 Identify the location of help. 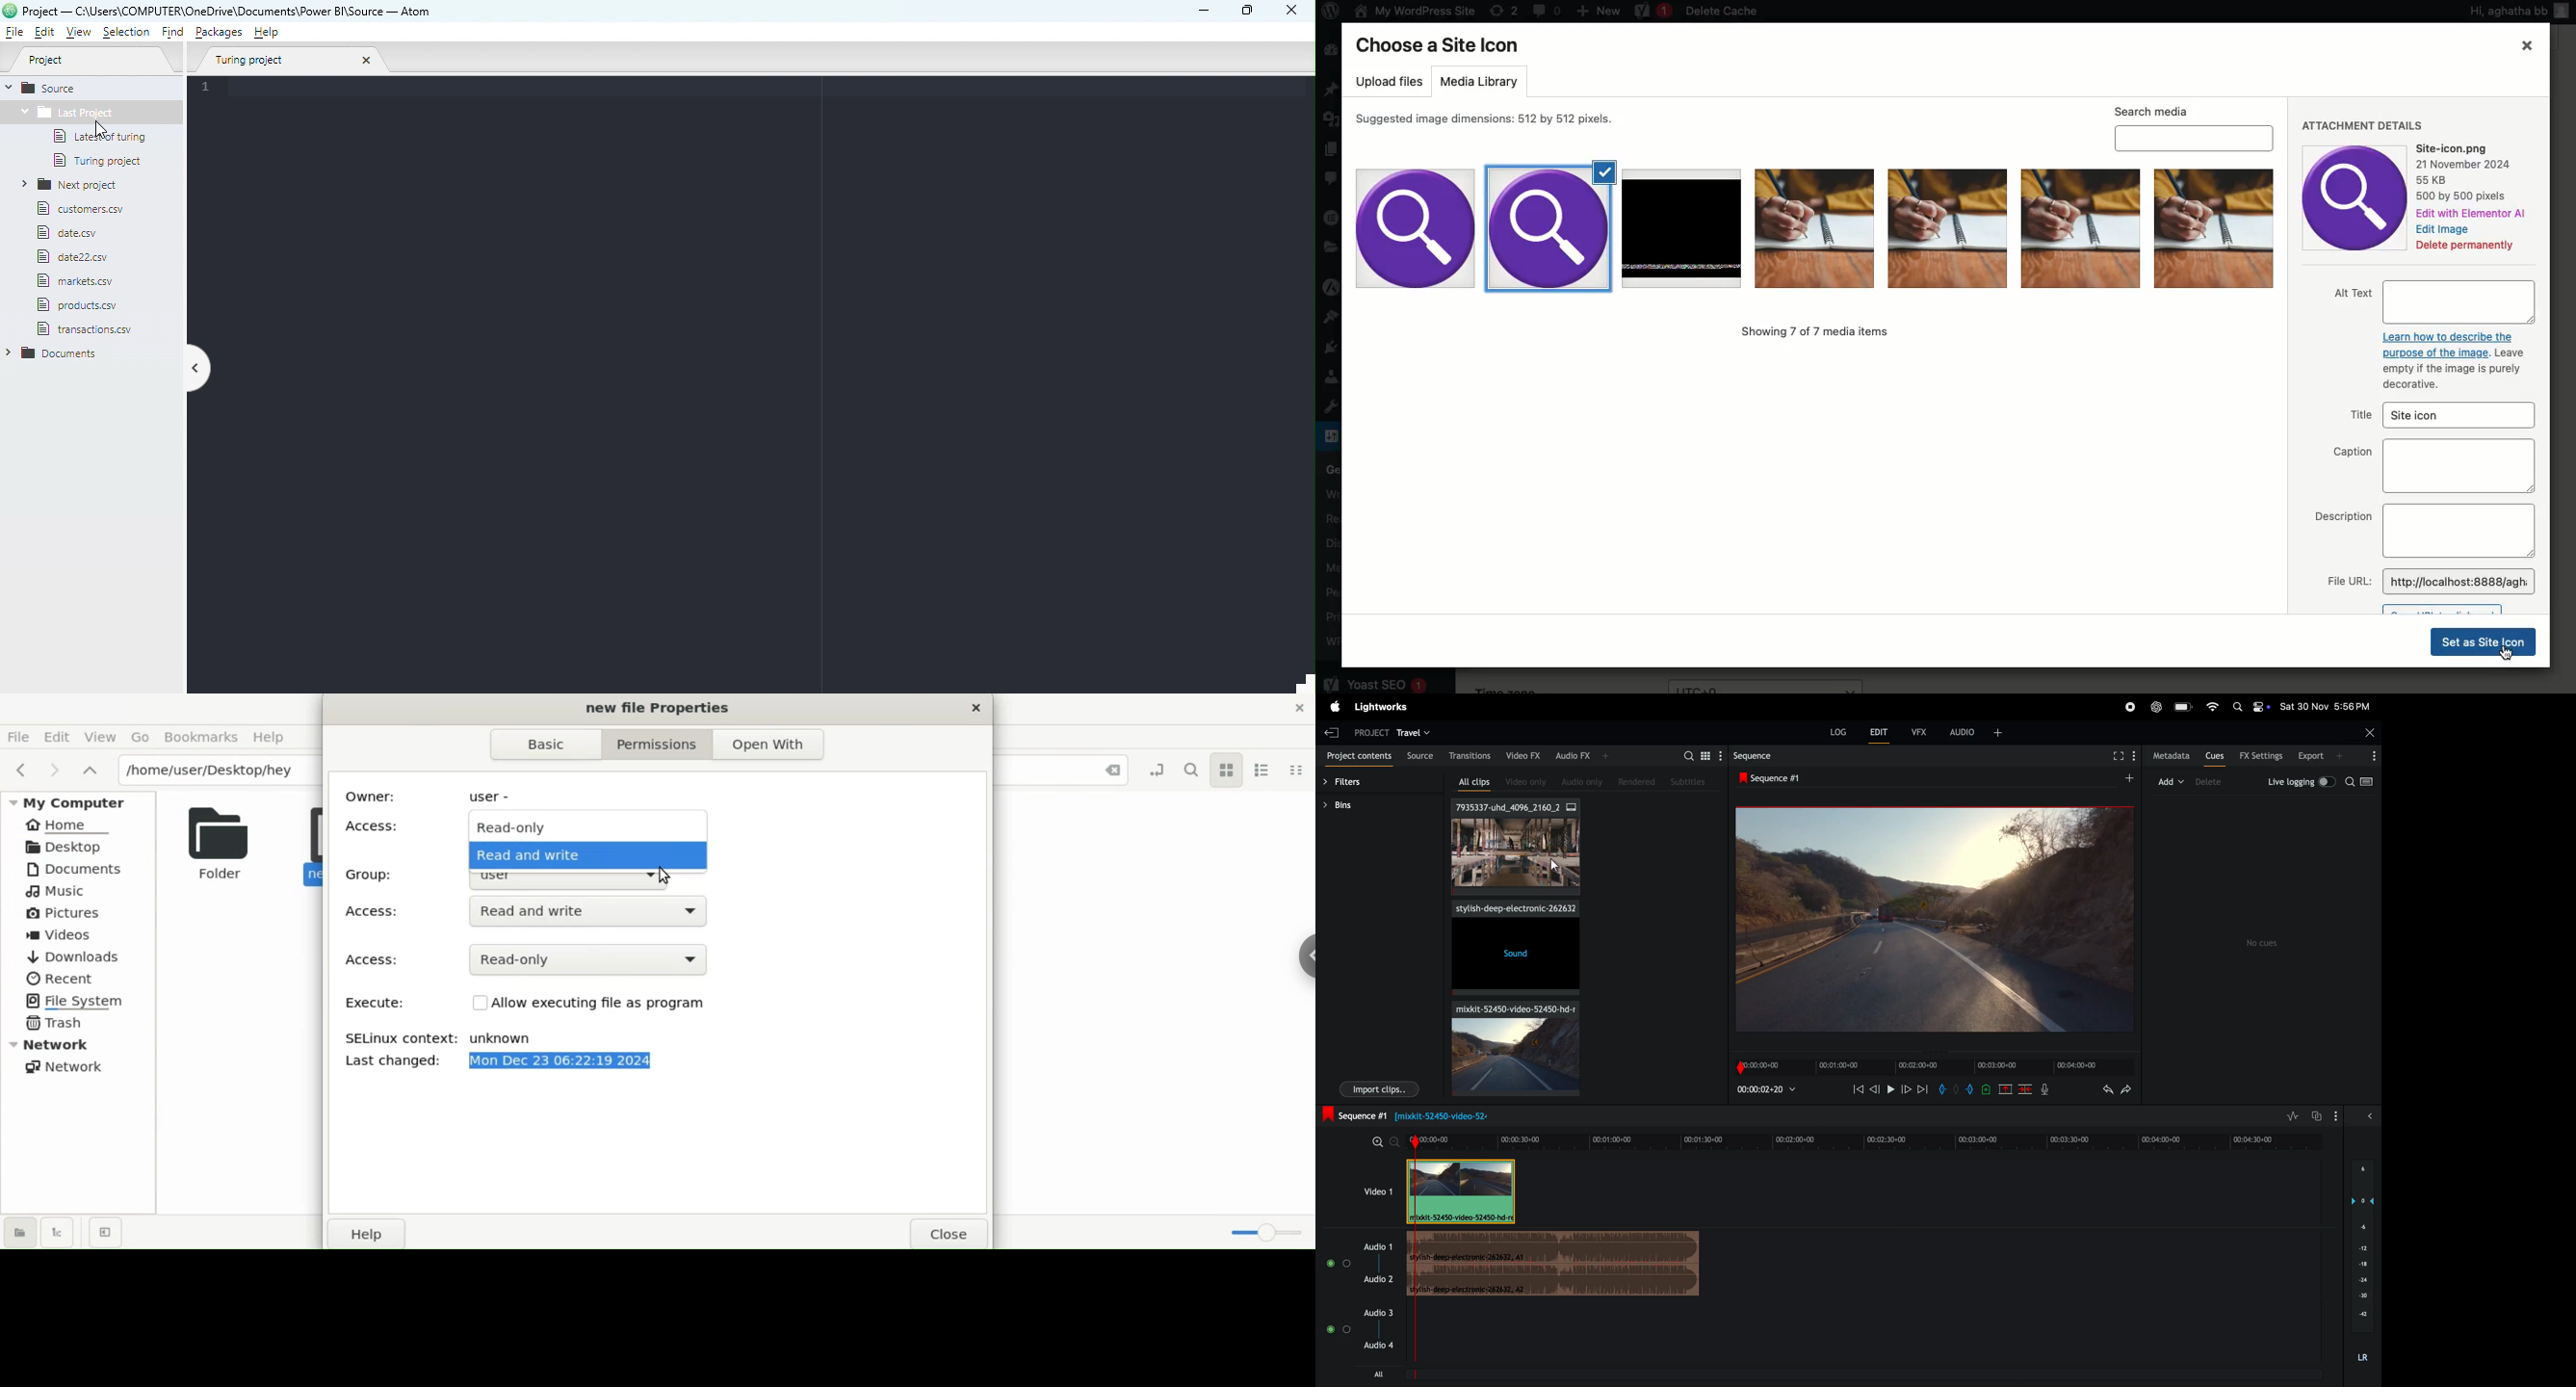
(369, 1234).